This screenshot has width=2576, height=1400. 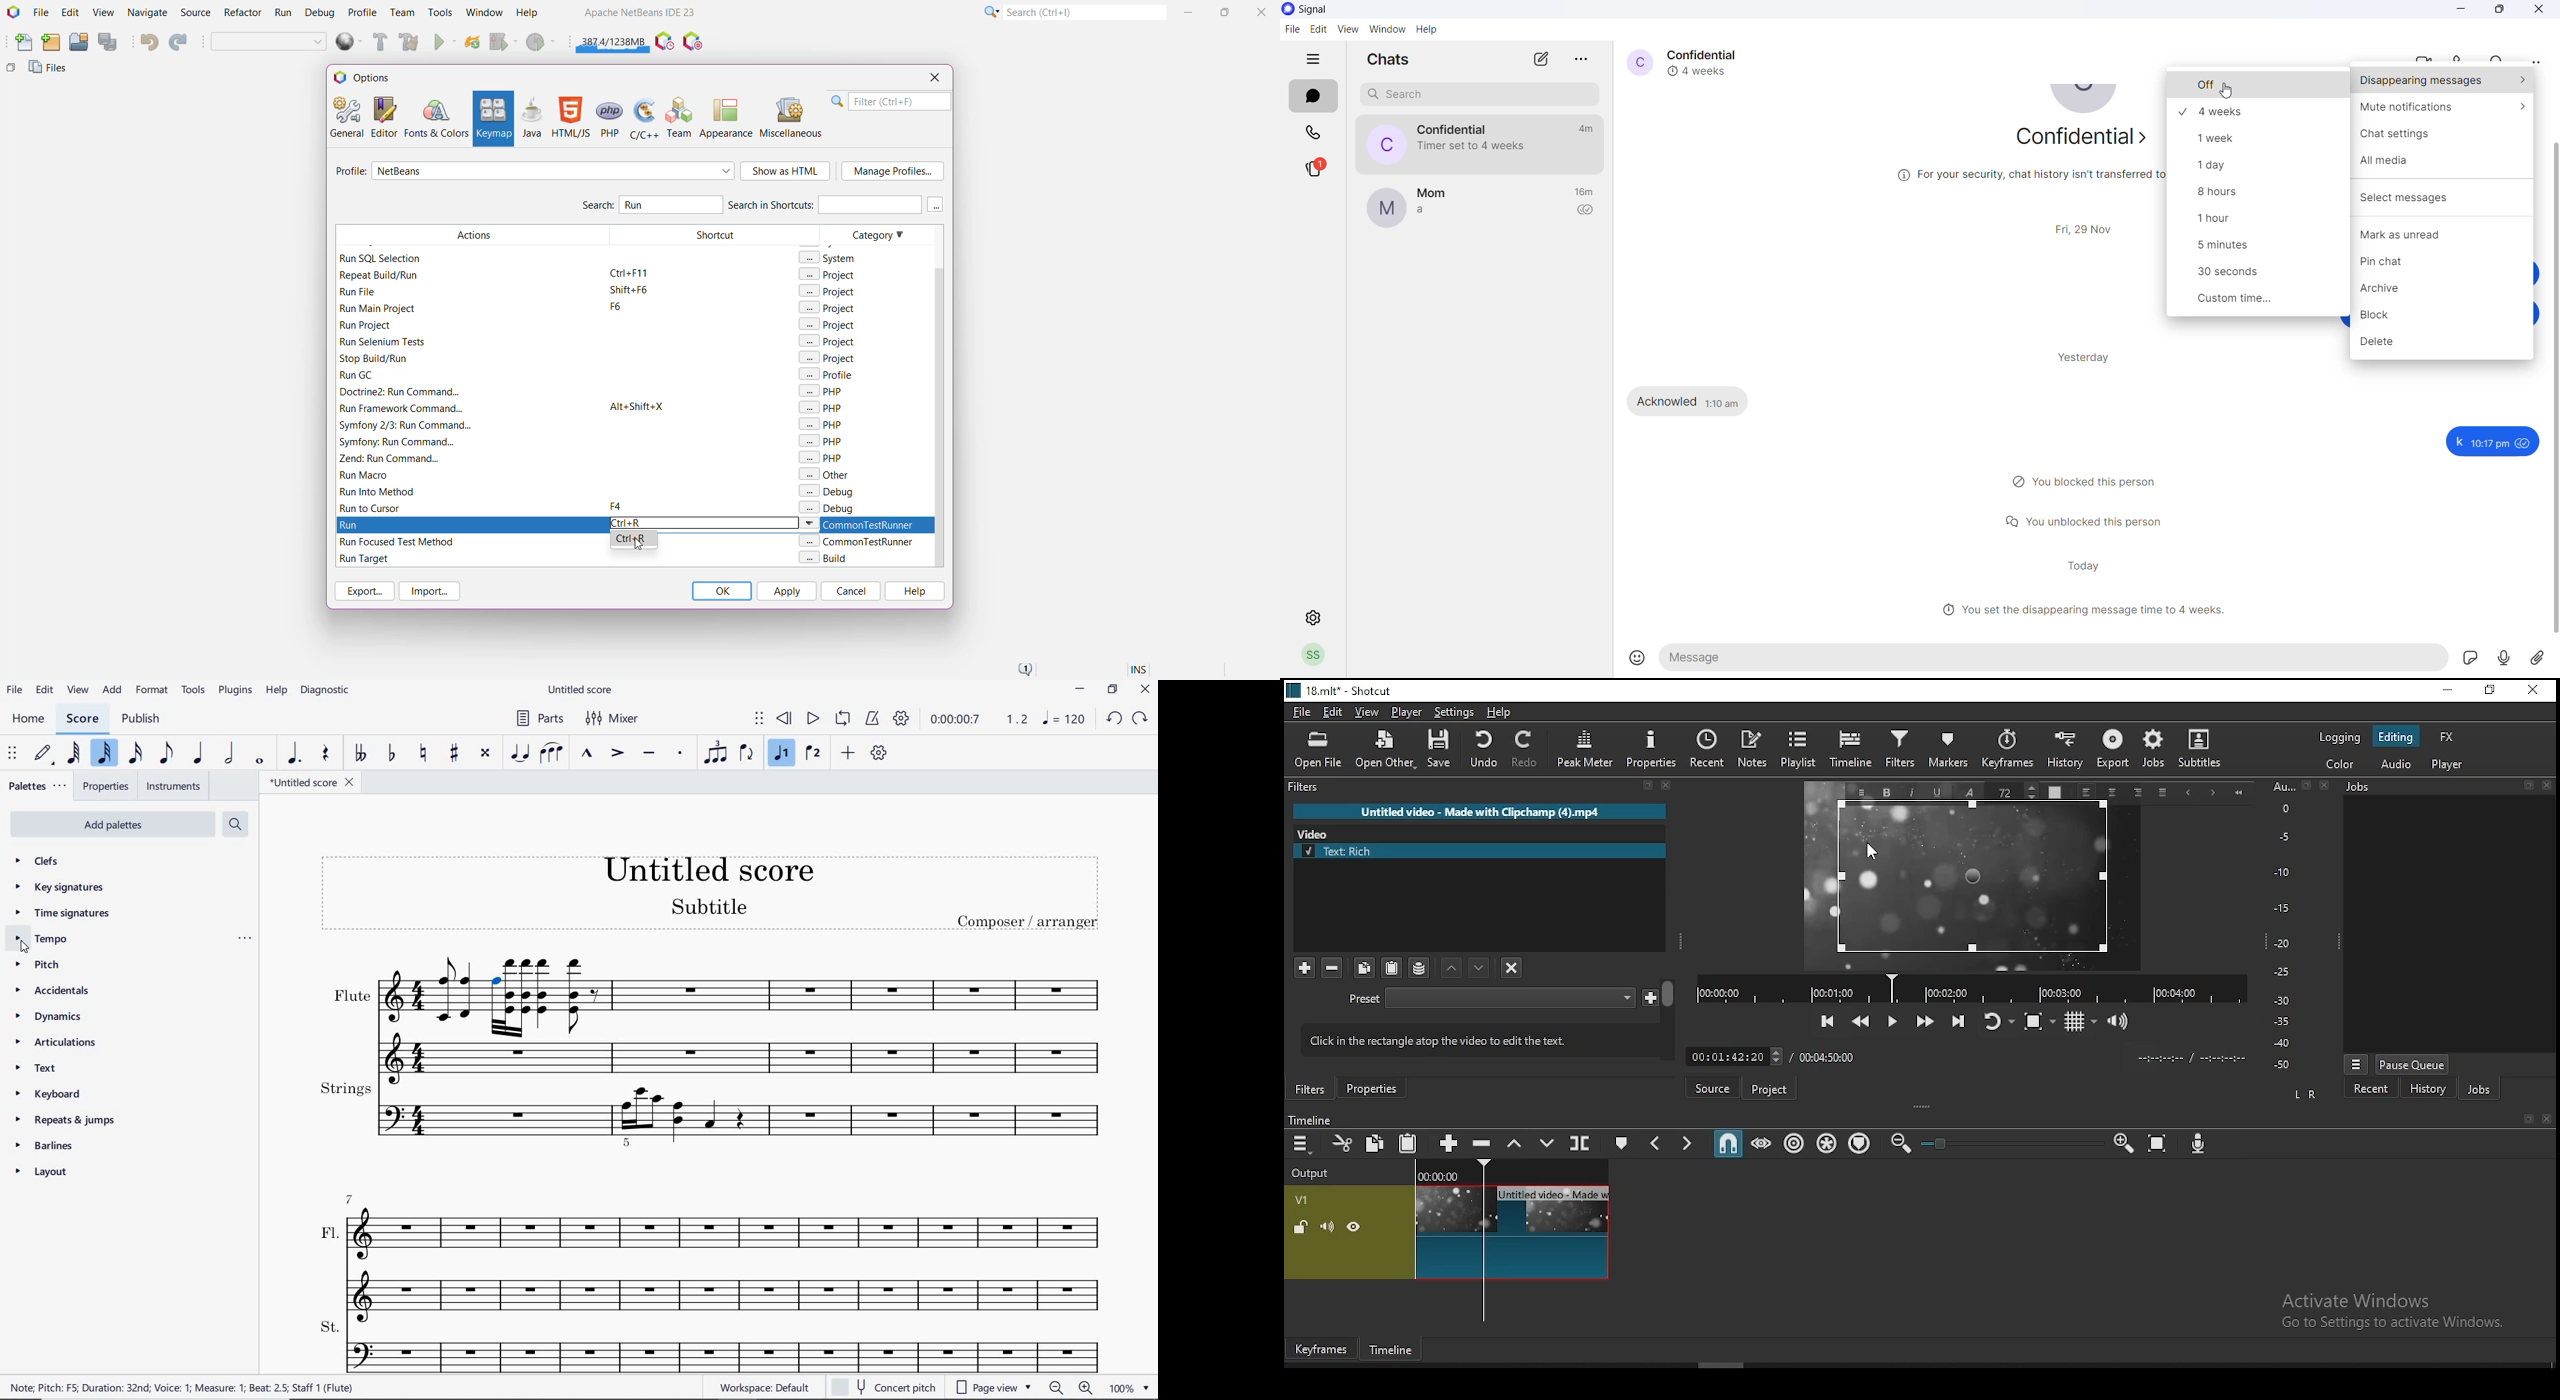 What do you see at coordinates (2261, 111) in the screenshot?
I see `disappearing messages timeframe` at bounding box center [2261, 111].